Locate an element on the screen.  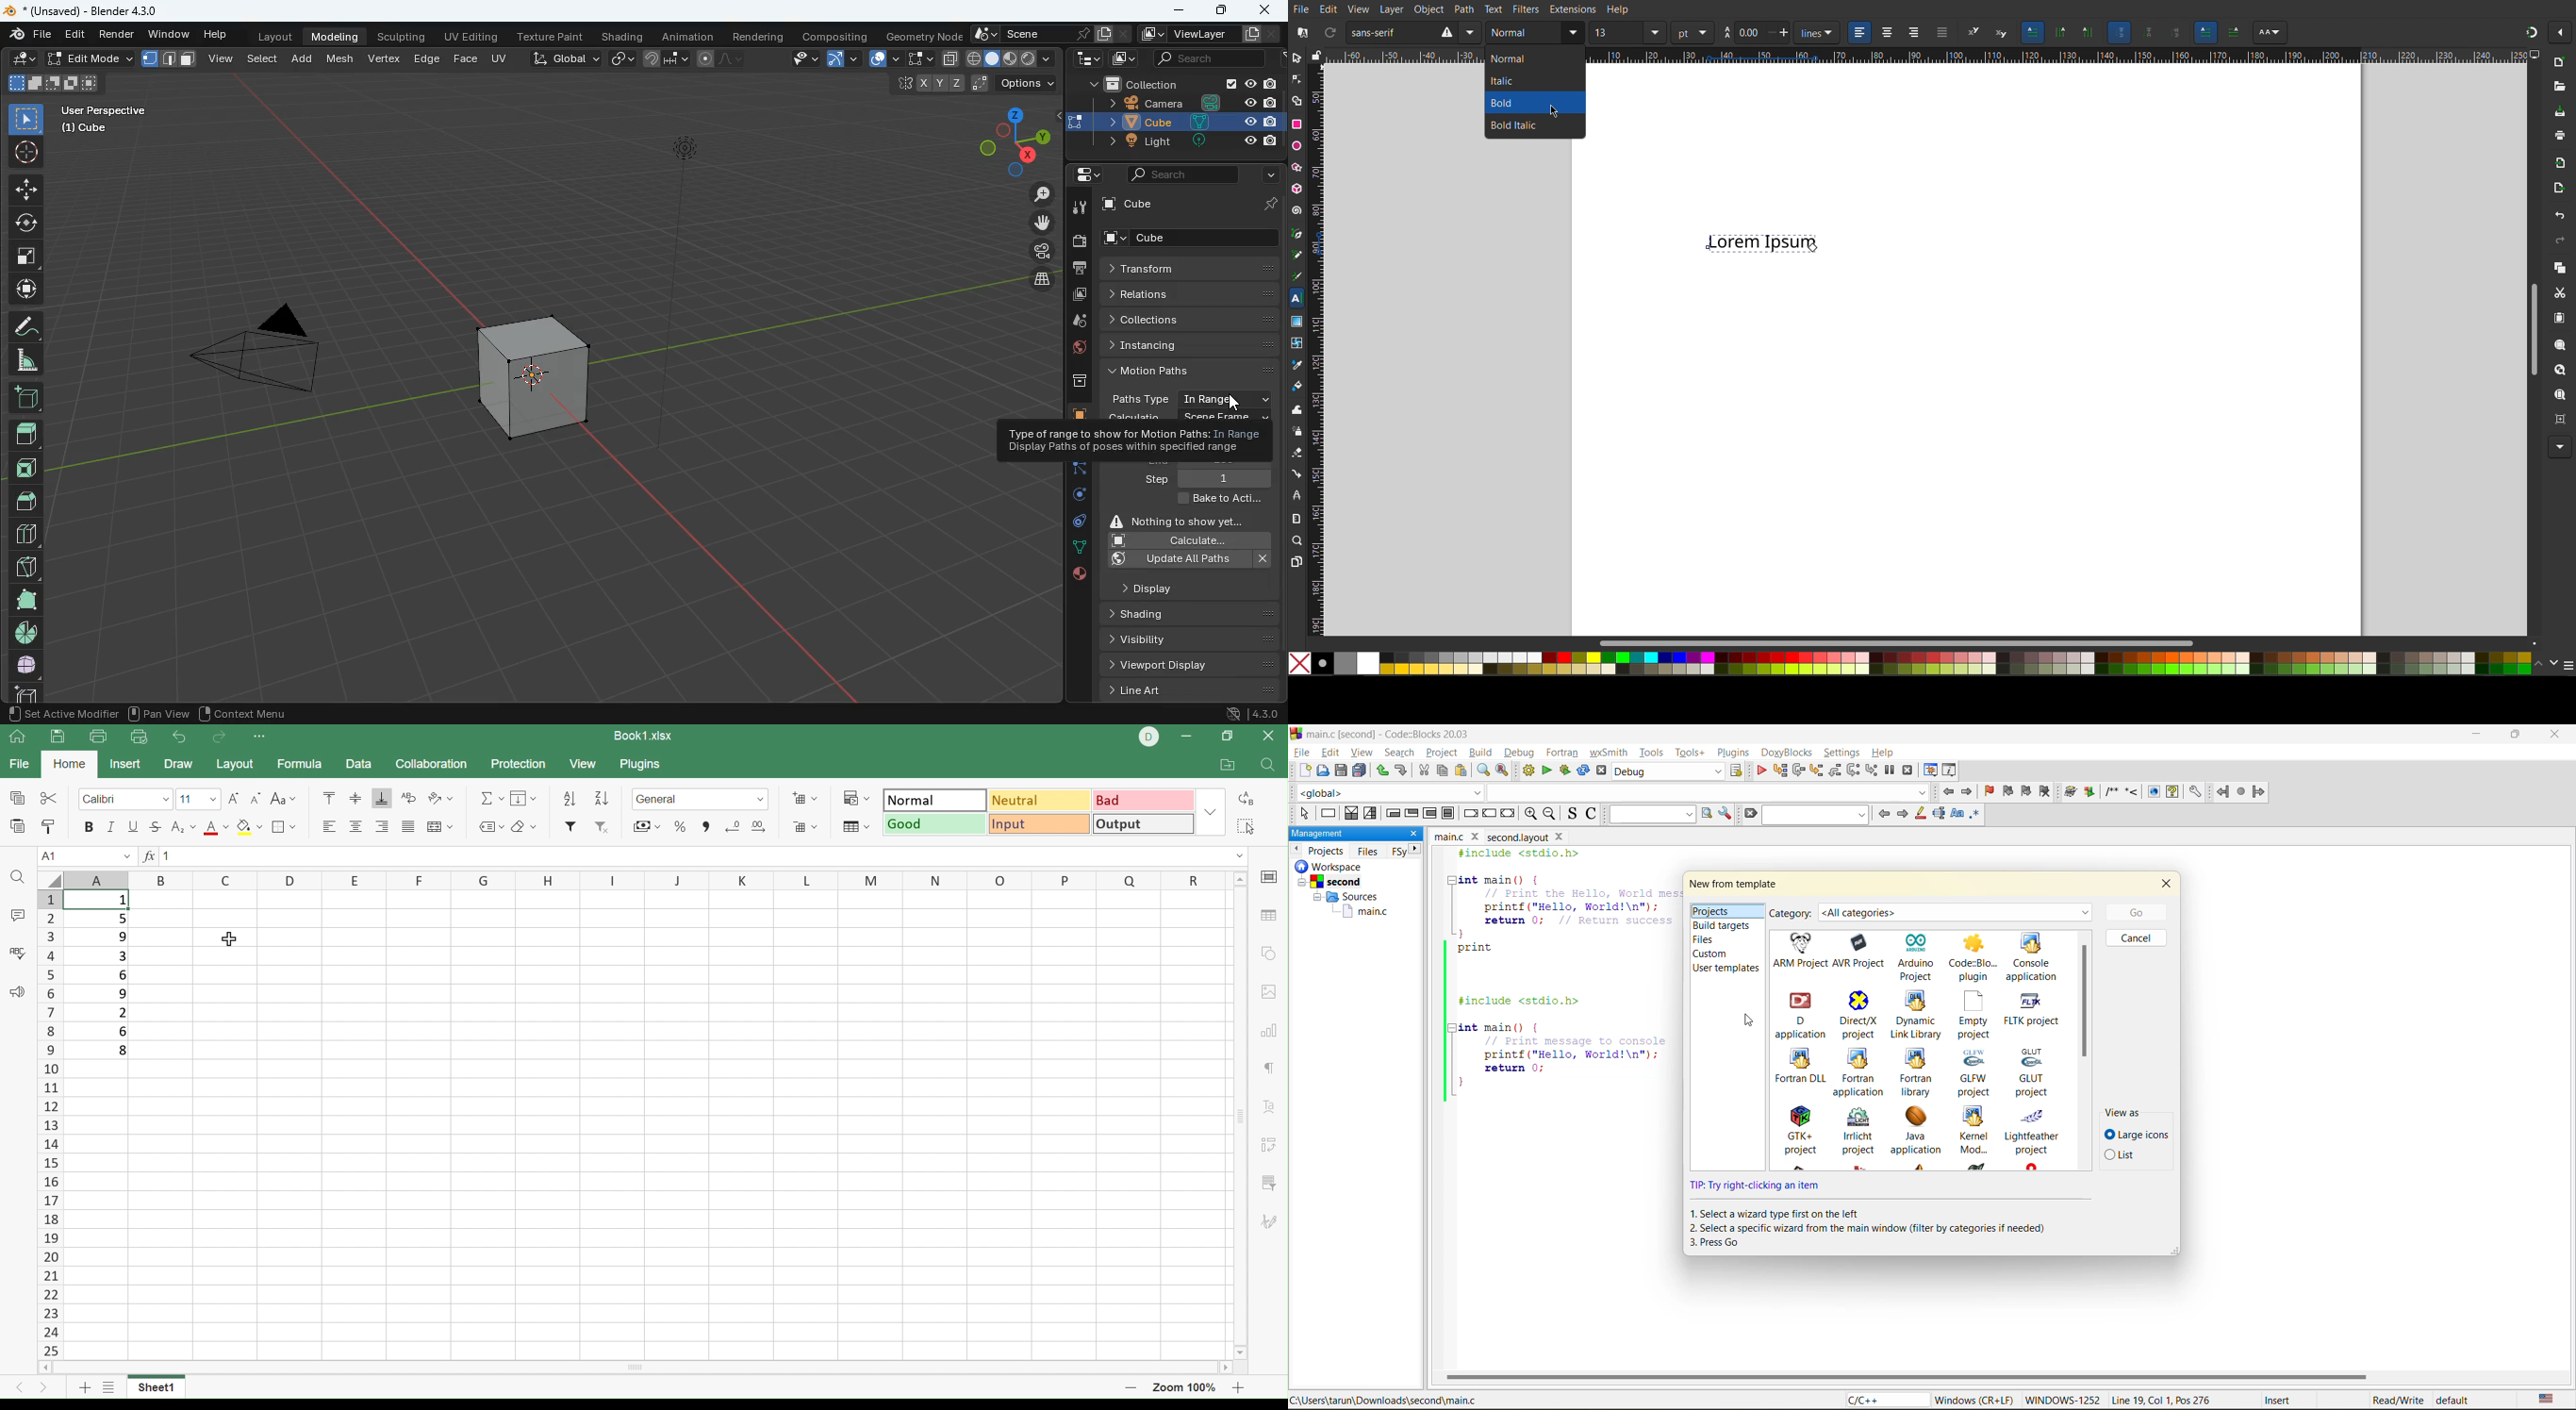
camera is located at coordinates (1184, 103).